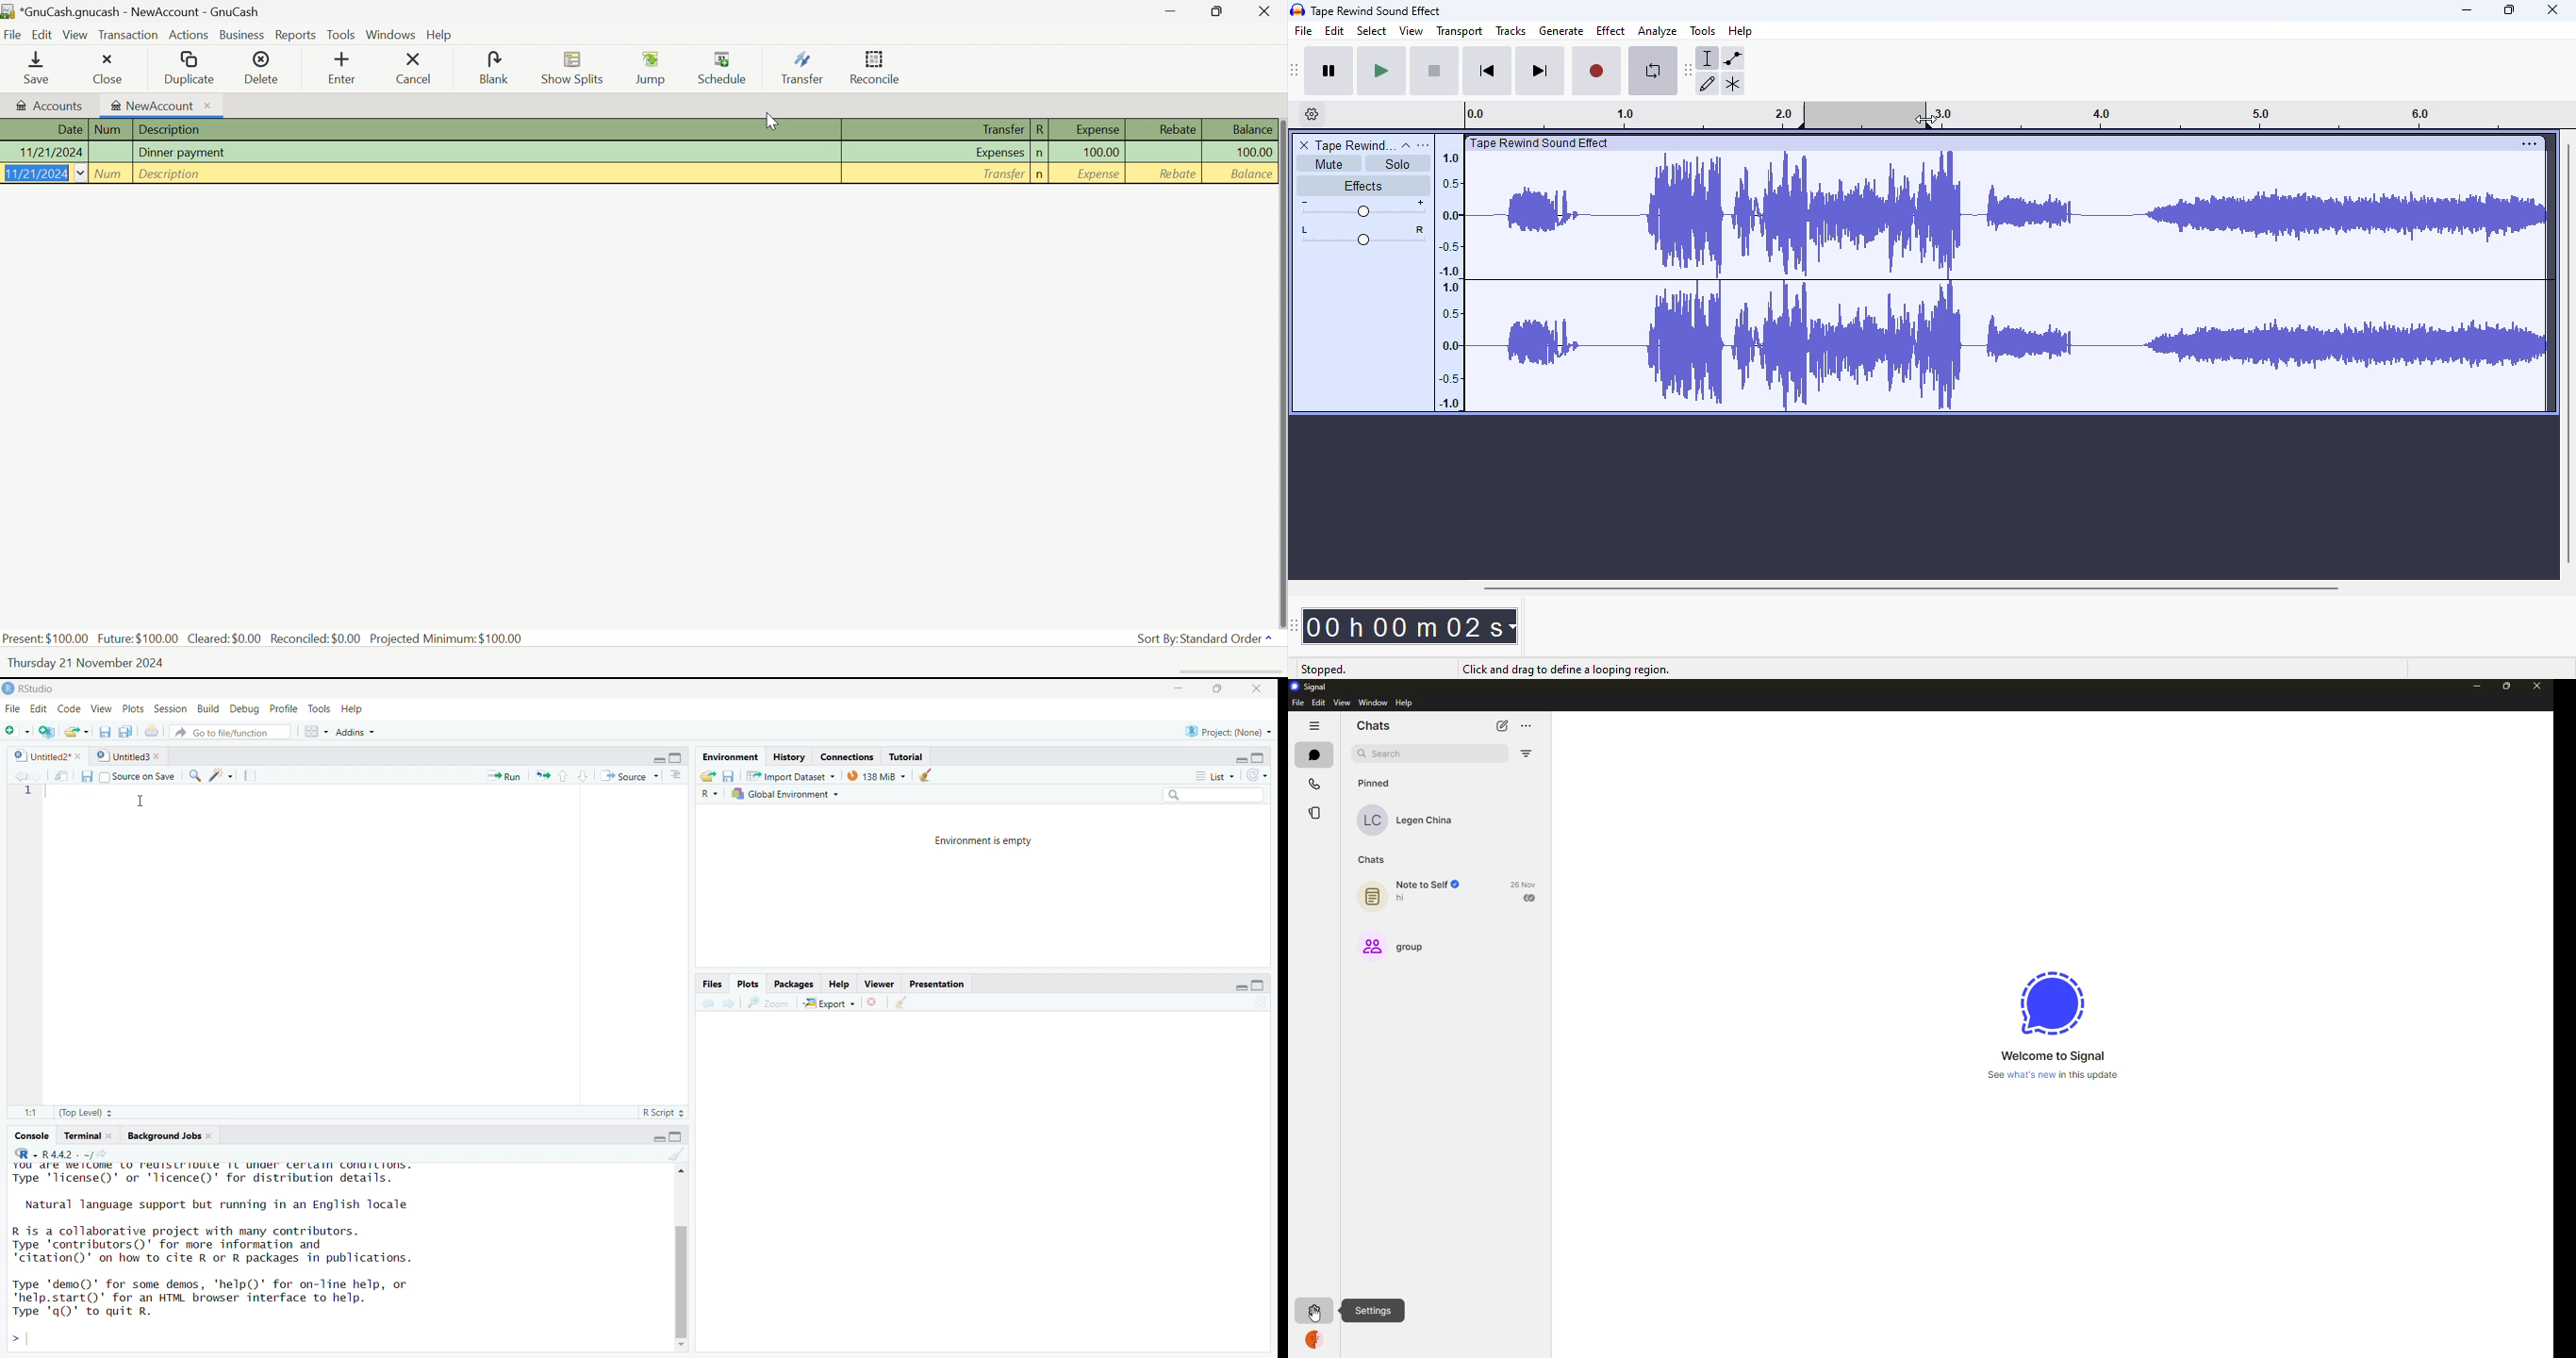 The image size is (2576, 1372). I want to click on ts Session, so click(169, 708).